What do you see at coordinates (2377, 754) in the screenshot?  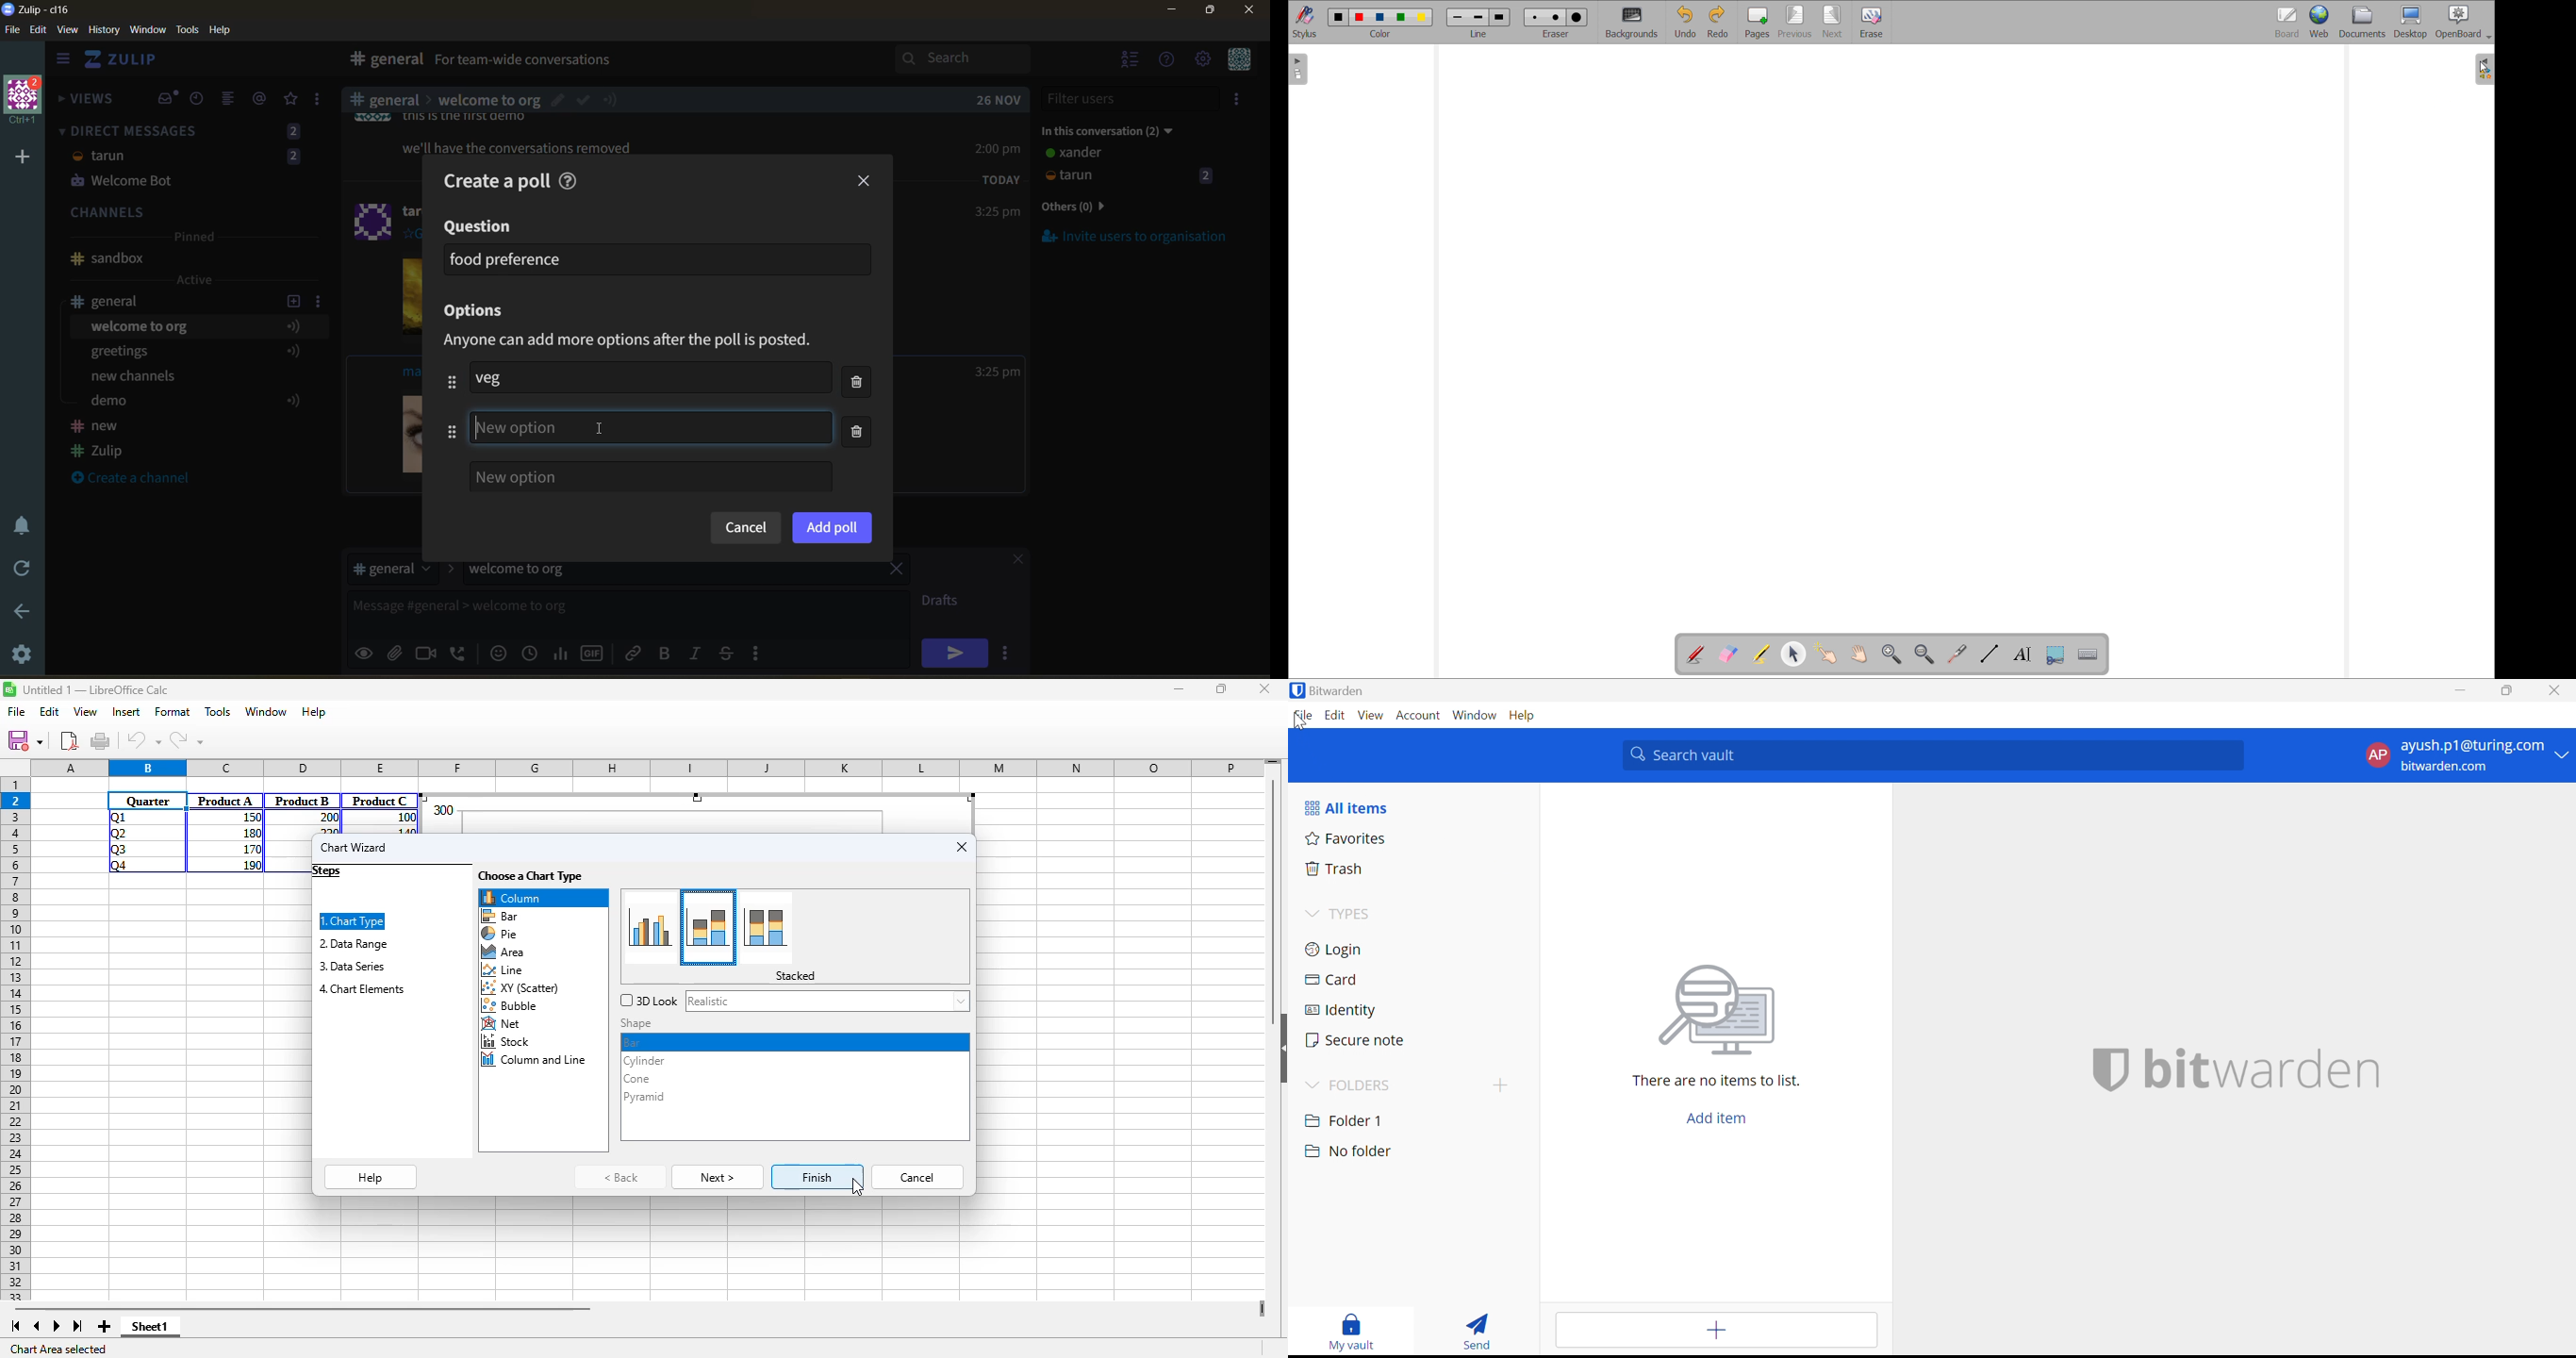 I see `AP` at bounding box center [2377, 754].